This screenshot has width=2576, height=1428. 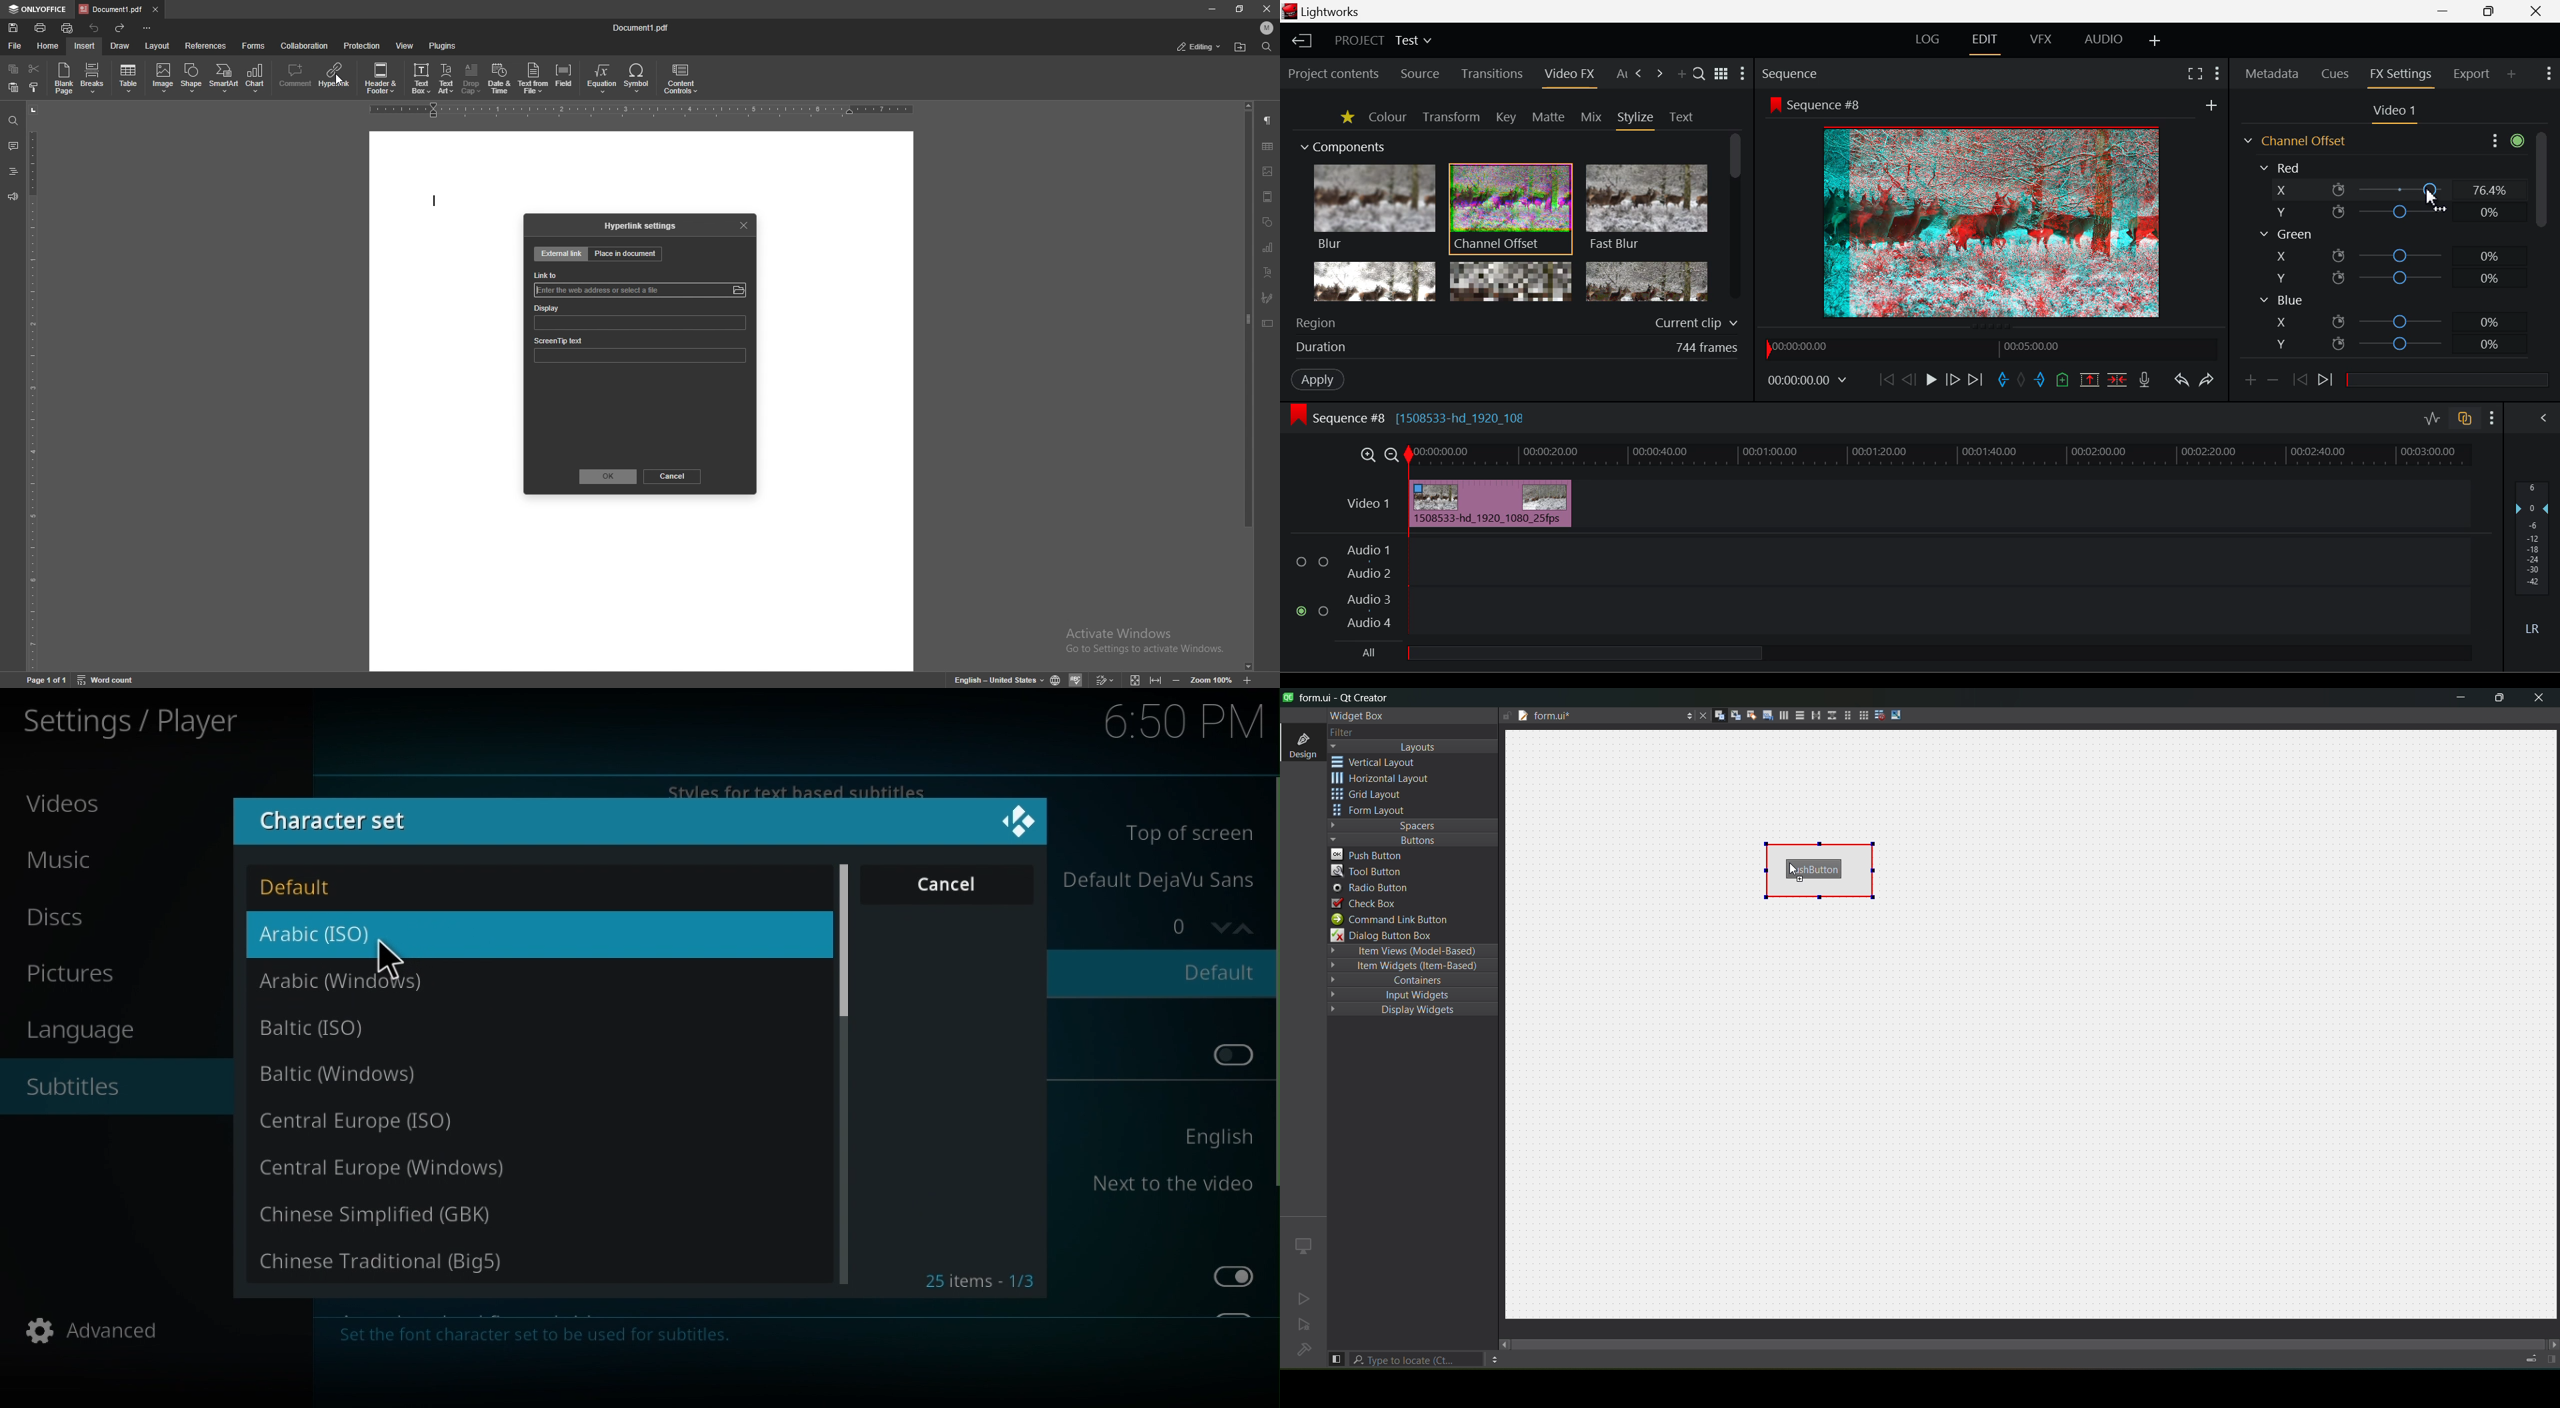 What do you see at coordinates (1267, 145) in the screenshot?
I see `table` at bounding box center [1267, 145].